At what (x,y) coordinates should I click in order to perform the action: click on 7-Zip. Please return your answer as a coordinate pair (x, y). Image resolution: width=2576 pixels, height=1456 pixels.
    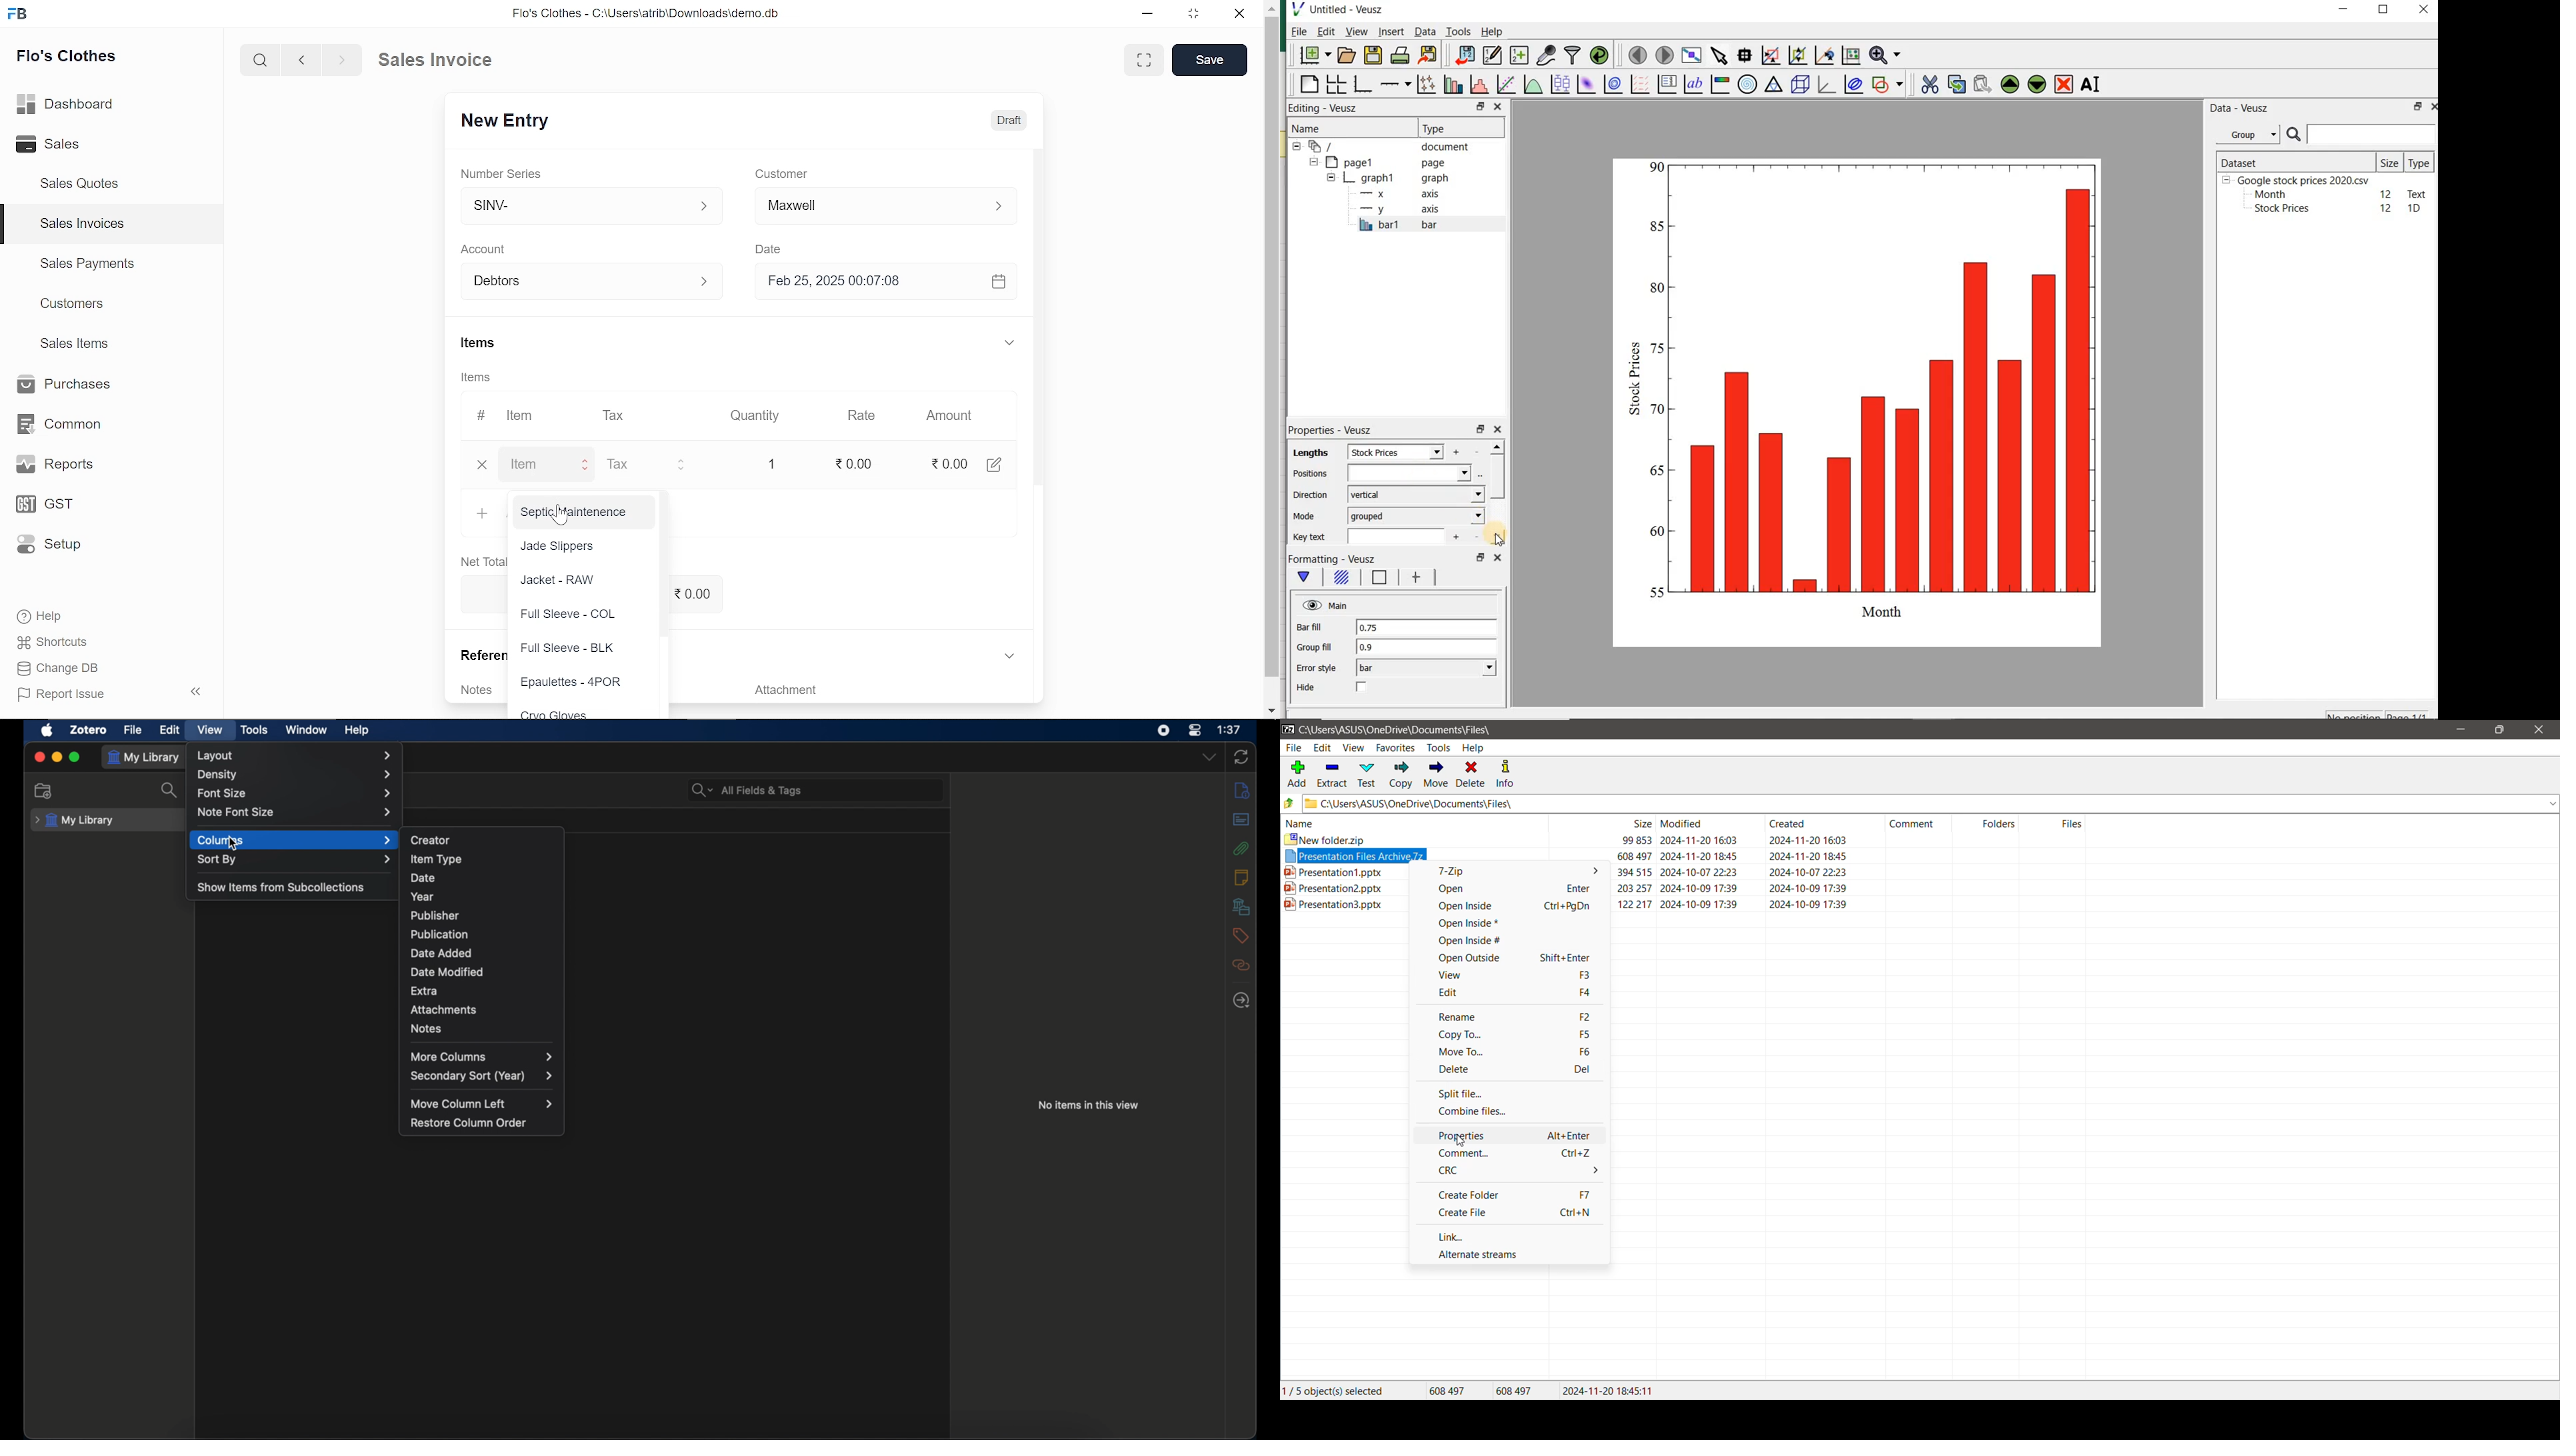
    Looking at the image, I should click on (1517, 873).